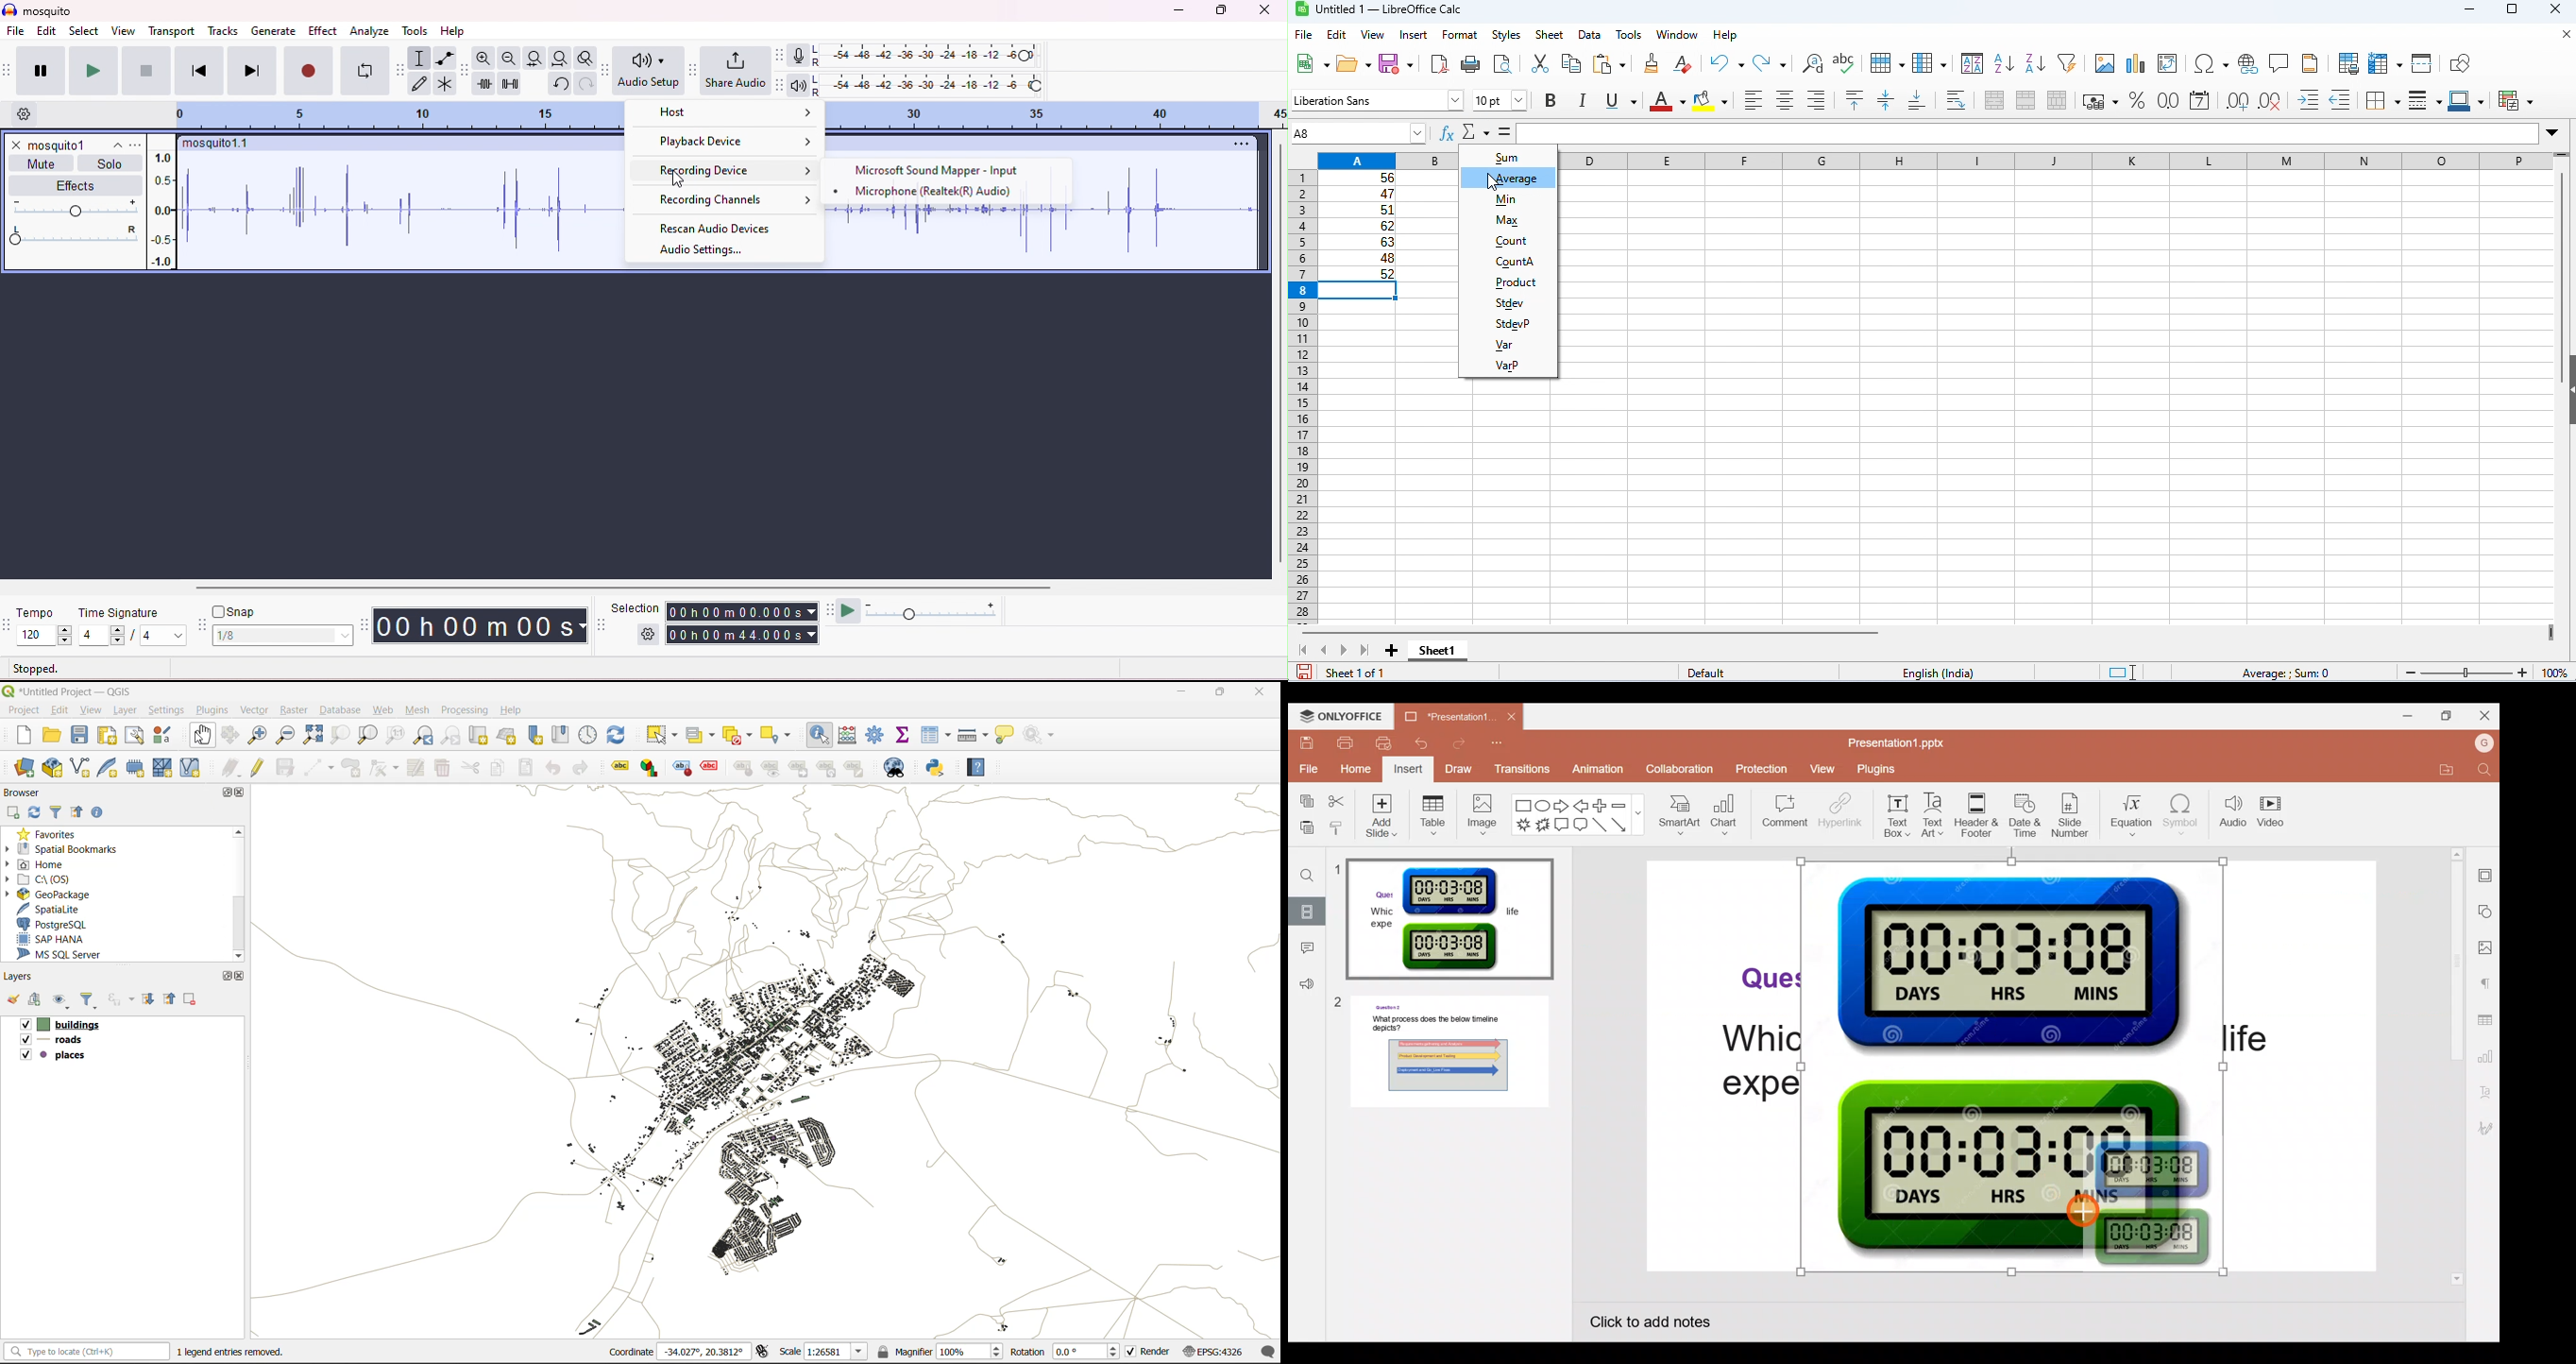 The image size is (2576, 1372). I want to click on Draw, so click(1462, 769).